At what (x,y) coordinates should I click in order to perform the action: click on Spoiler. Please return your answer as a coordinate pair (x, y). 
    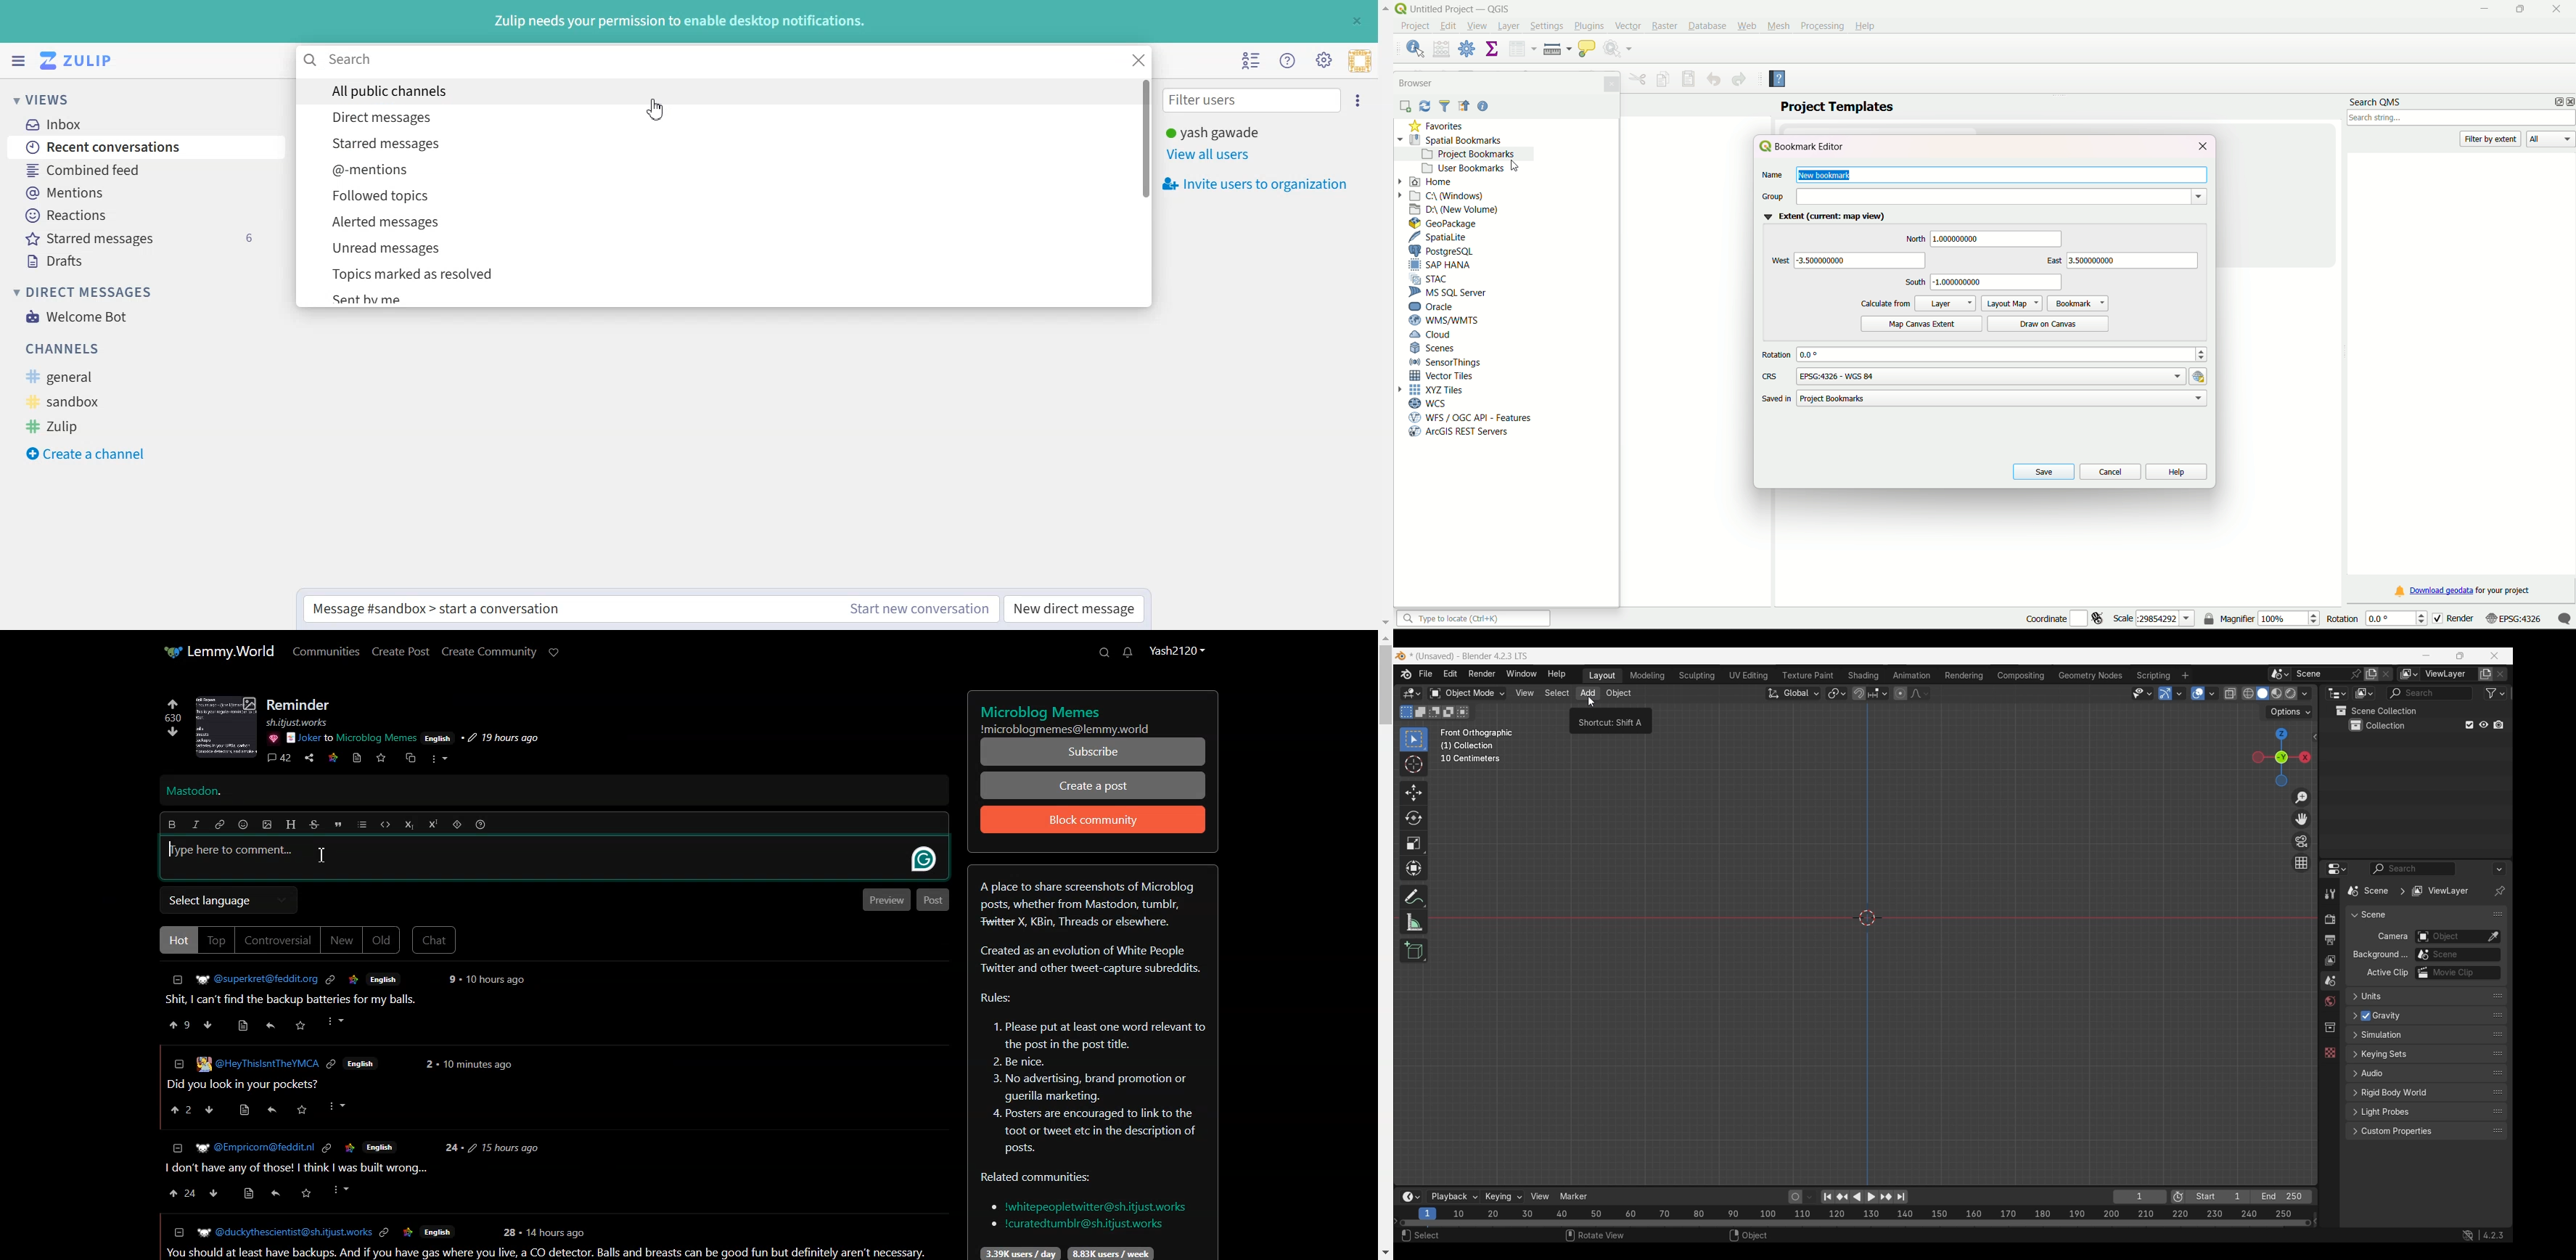
    Looking at the image, I should click on (457, 825).